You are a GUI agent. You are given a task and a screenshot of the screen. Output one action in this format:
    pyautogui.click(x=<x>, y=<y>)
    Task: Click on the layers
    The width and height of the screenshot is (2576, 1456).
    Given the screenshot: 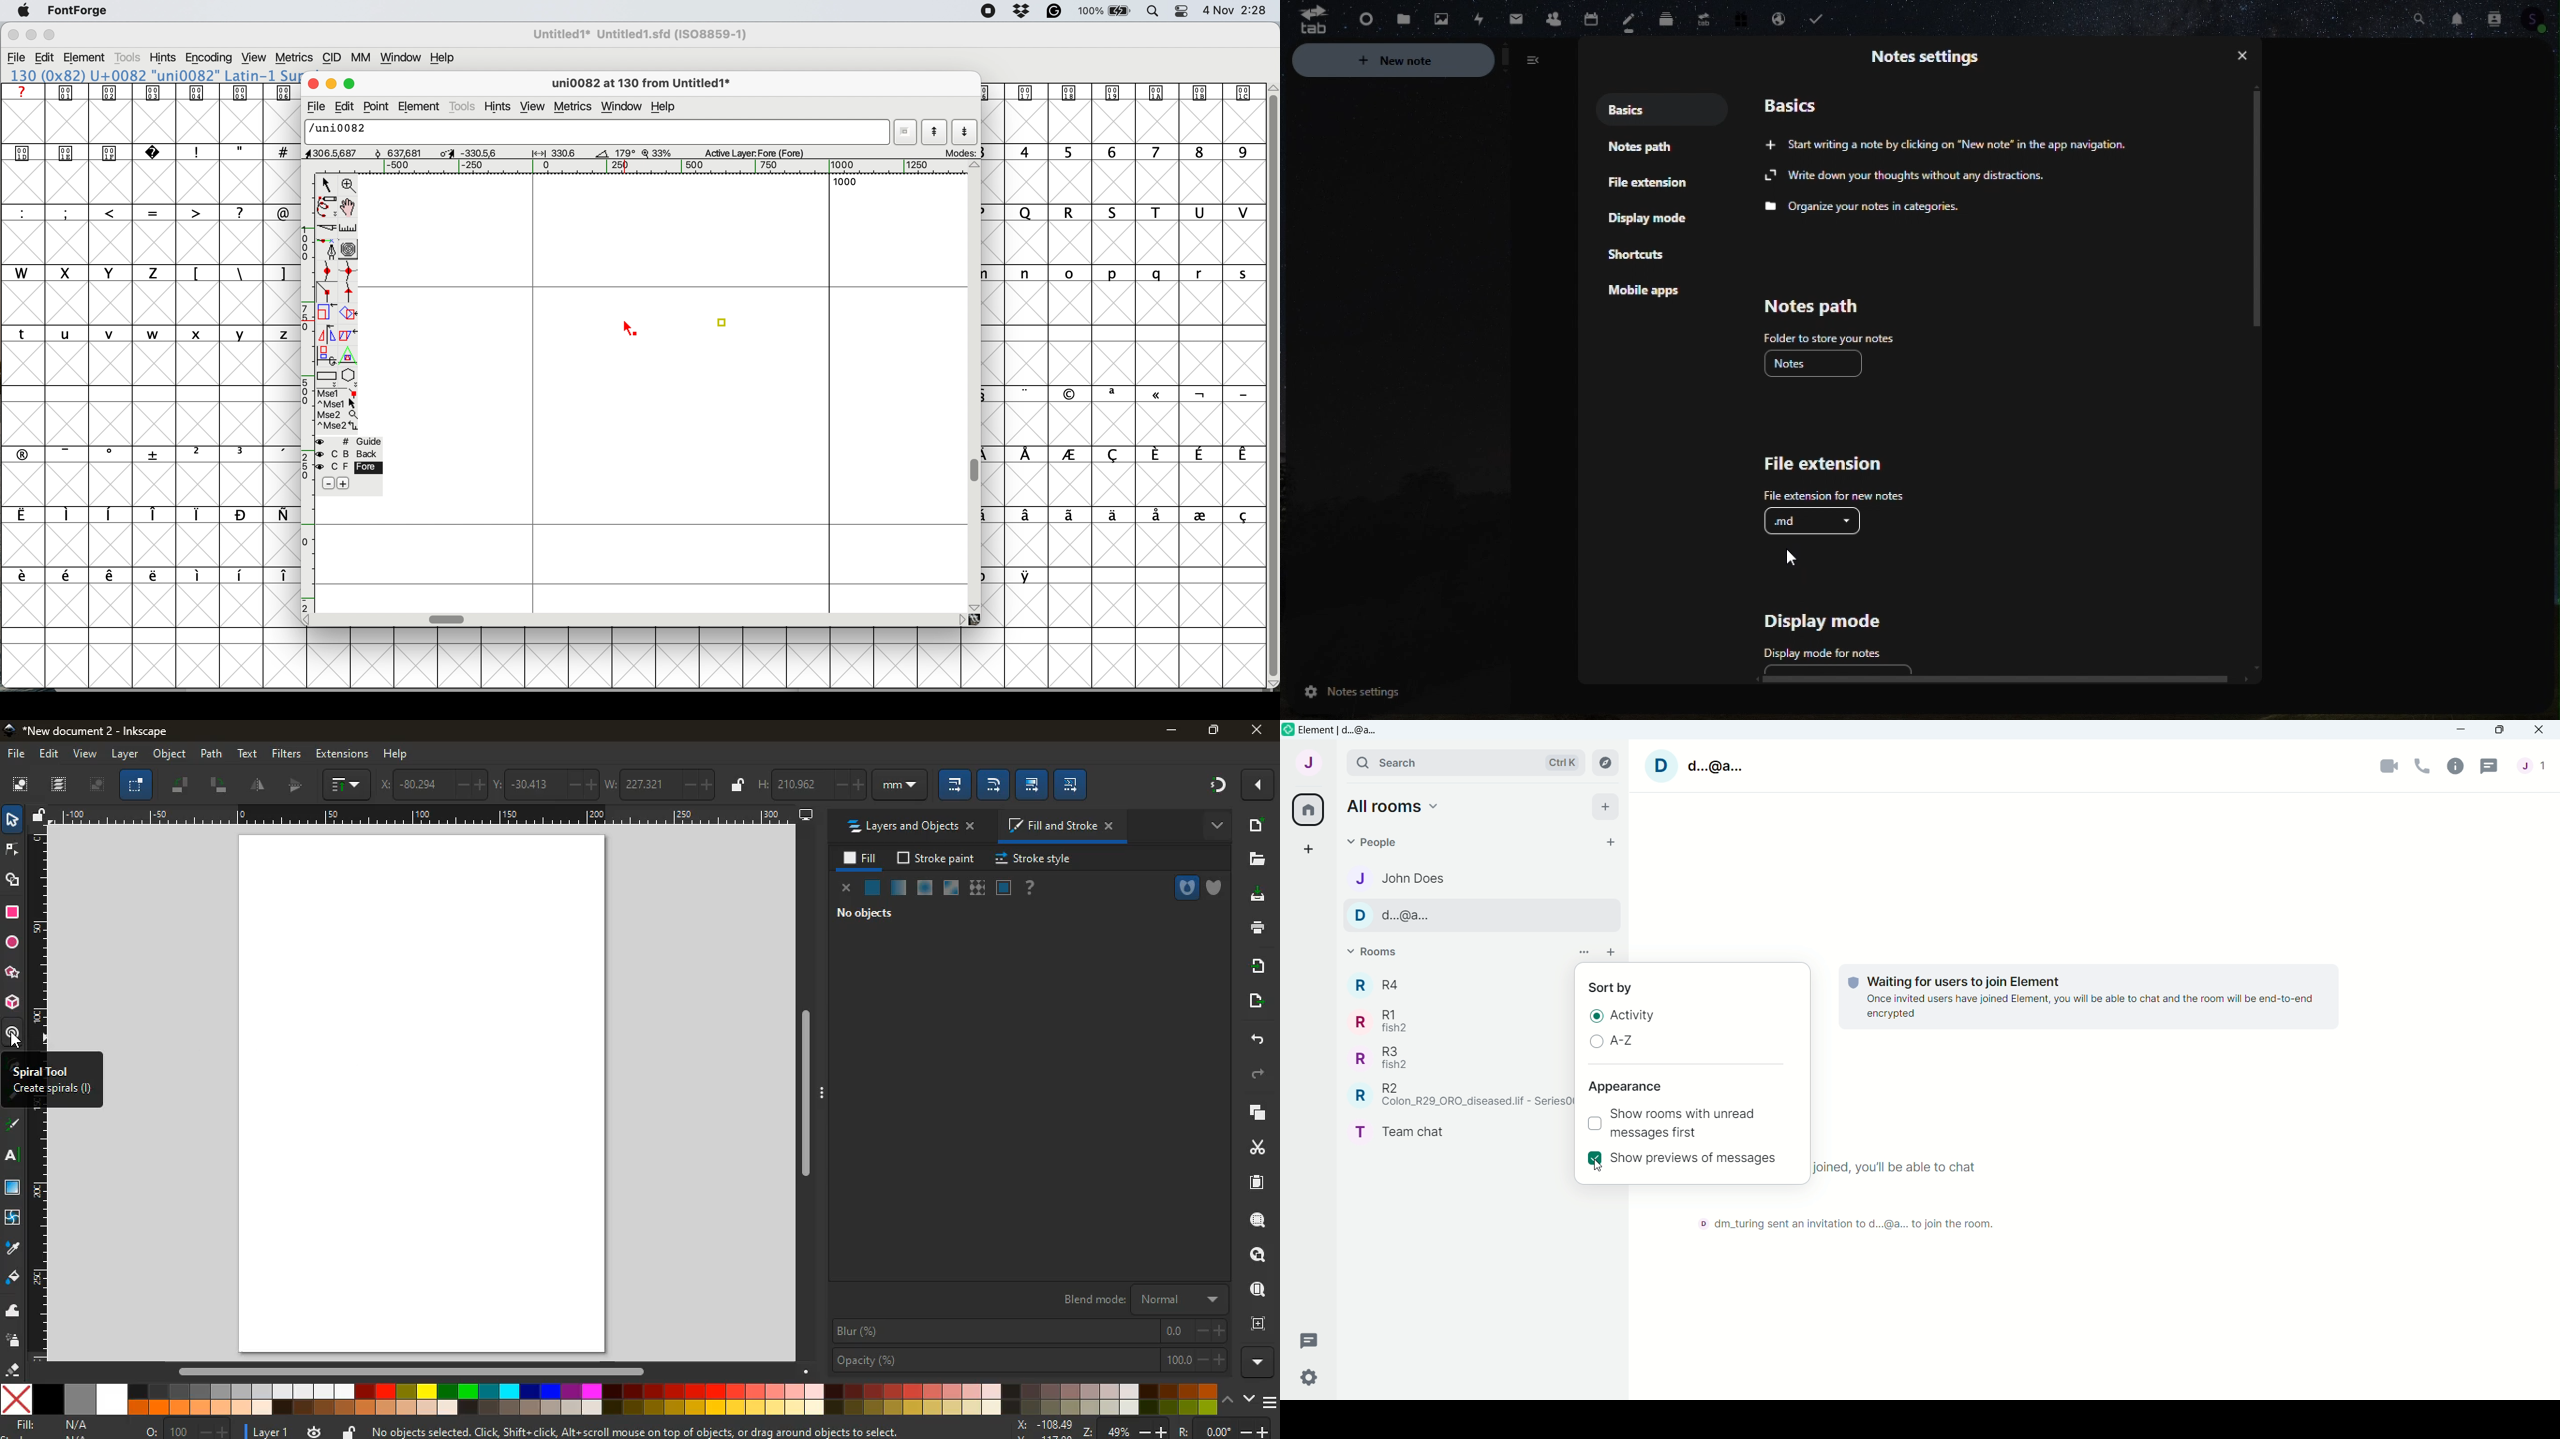 What is the action you would take?
    pyautogui.click(x=60, y=785)
    